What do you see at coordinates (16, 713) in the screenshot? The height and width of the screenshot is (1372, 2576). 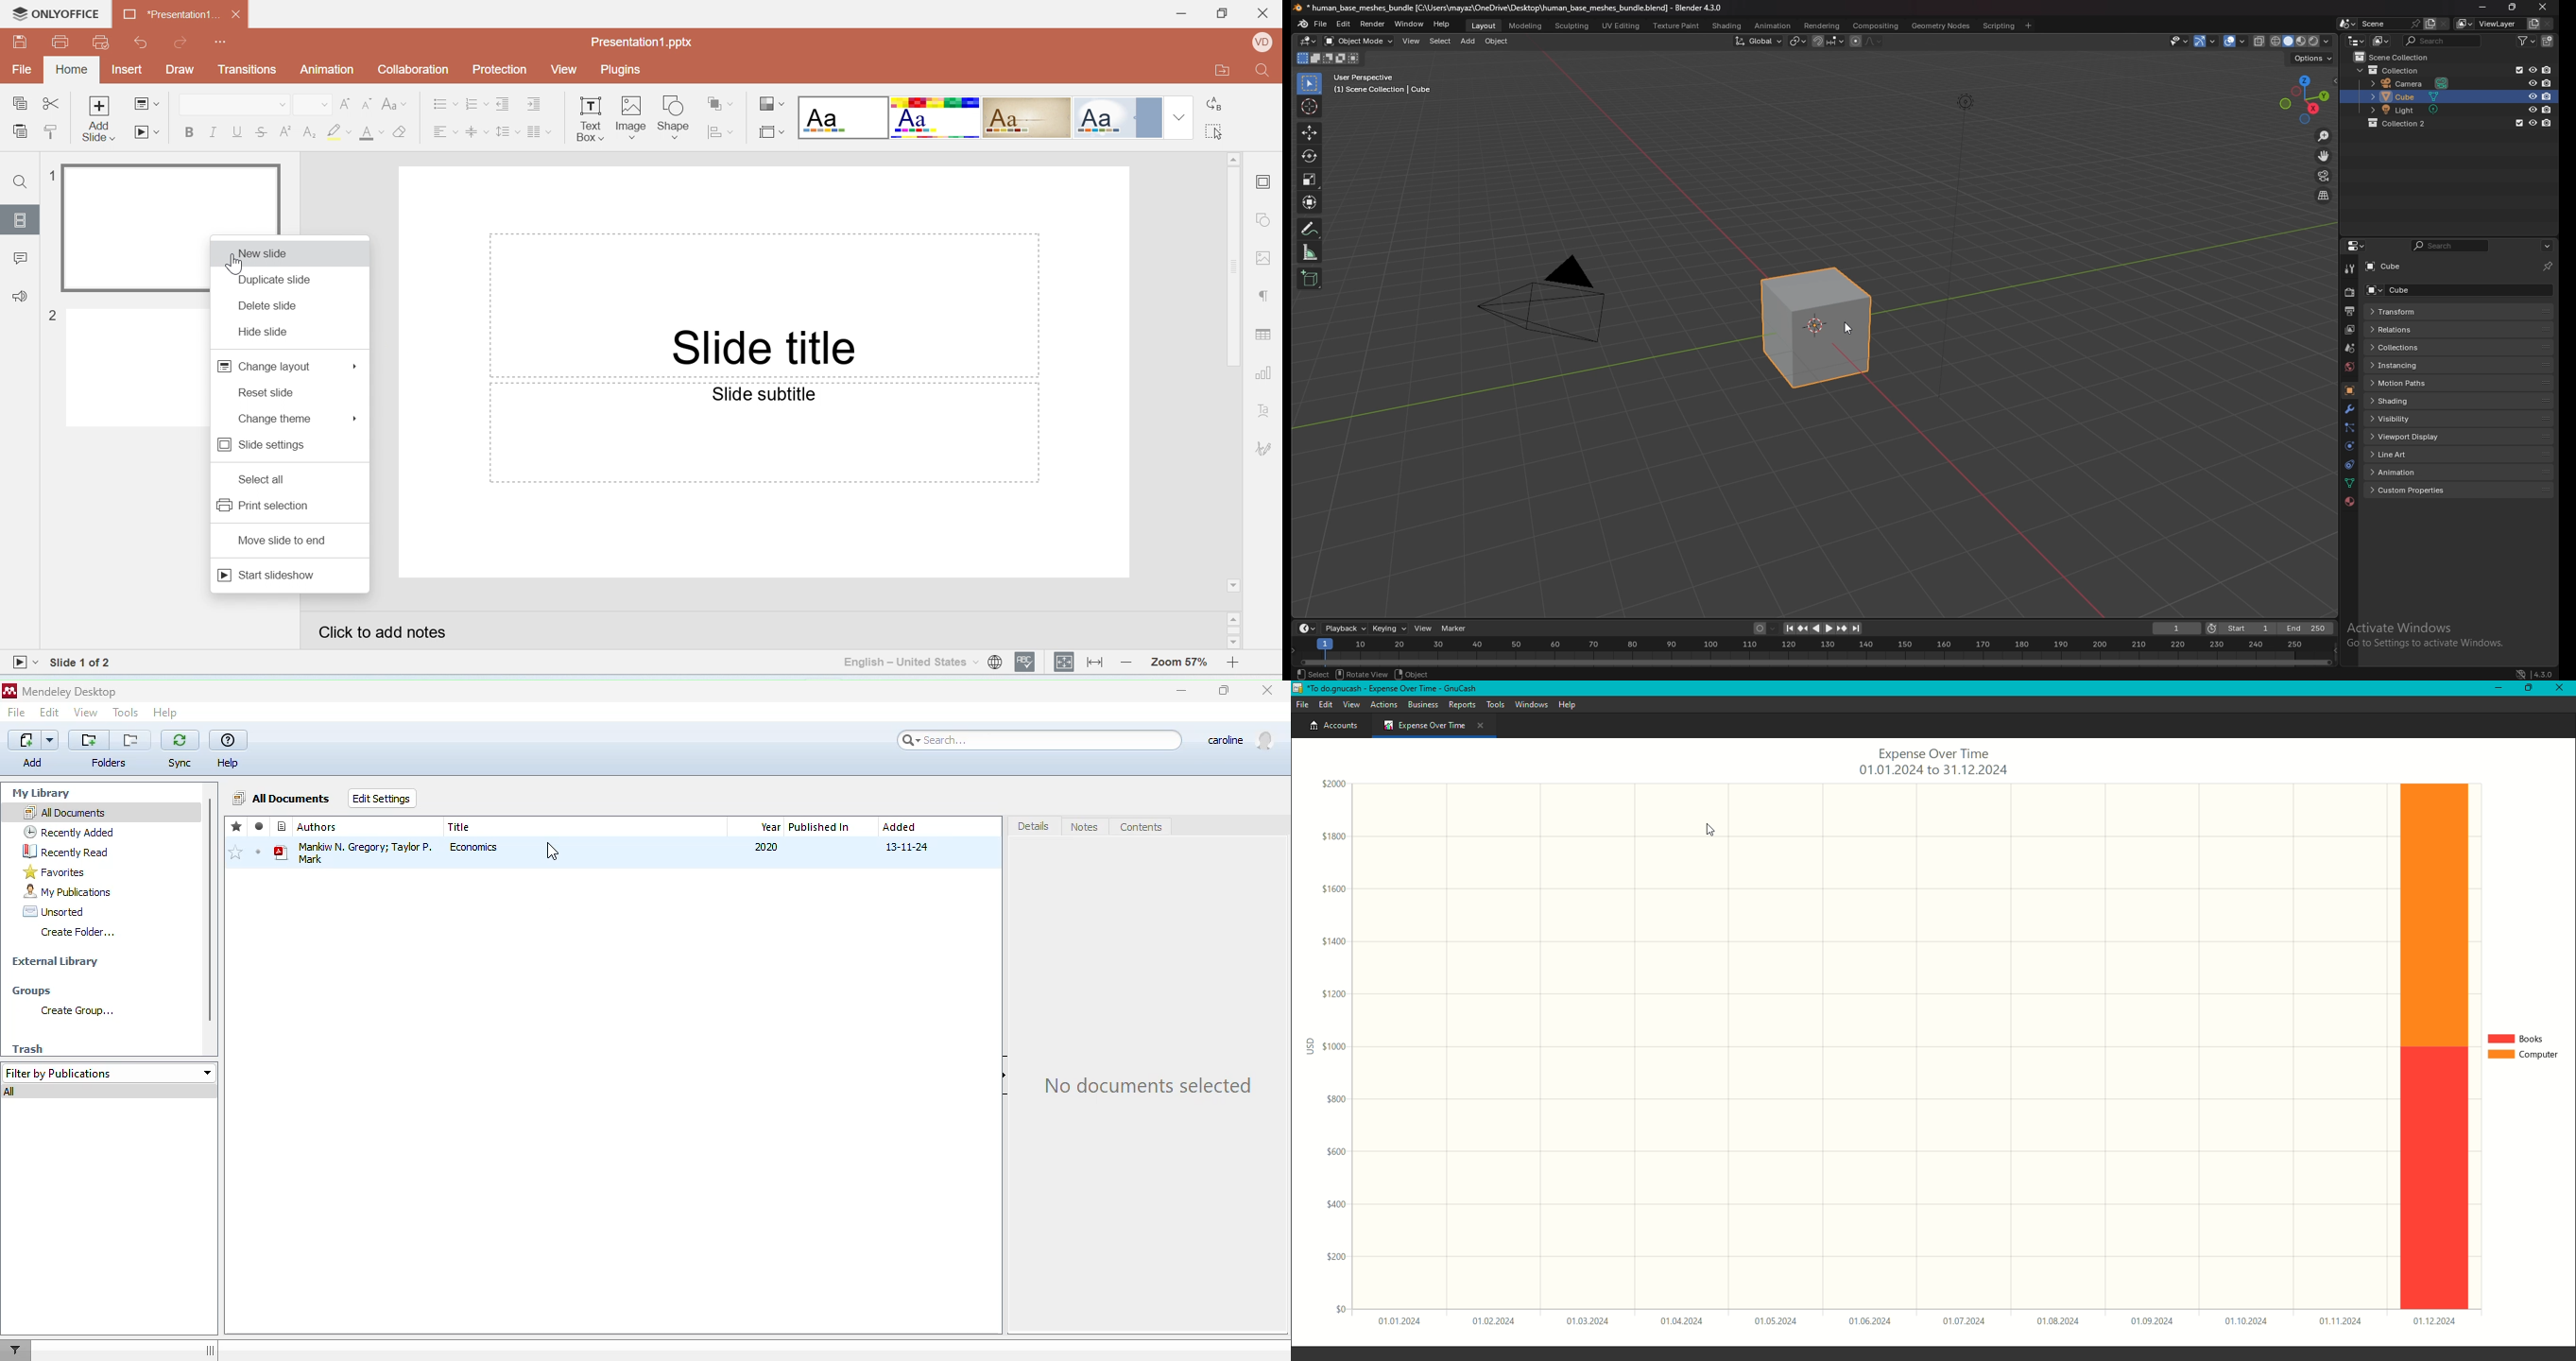 I see `file` at bounding box center [16, 713].